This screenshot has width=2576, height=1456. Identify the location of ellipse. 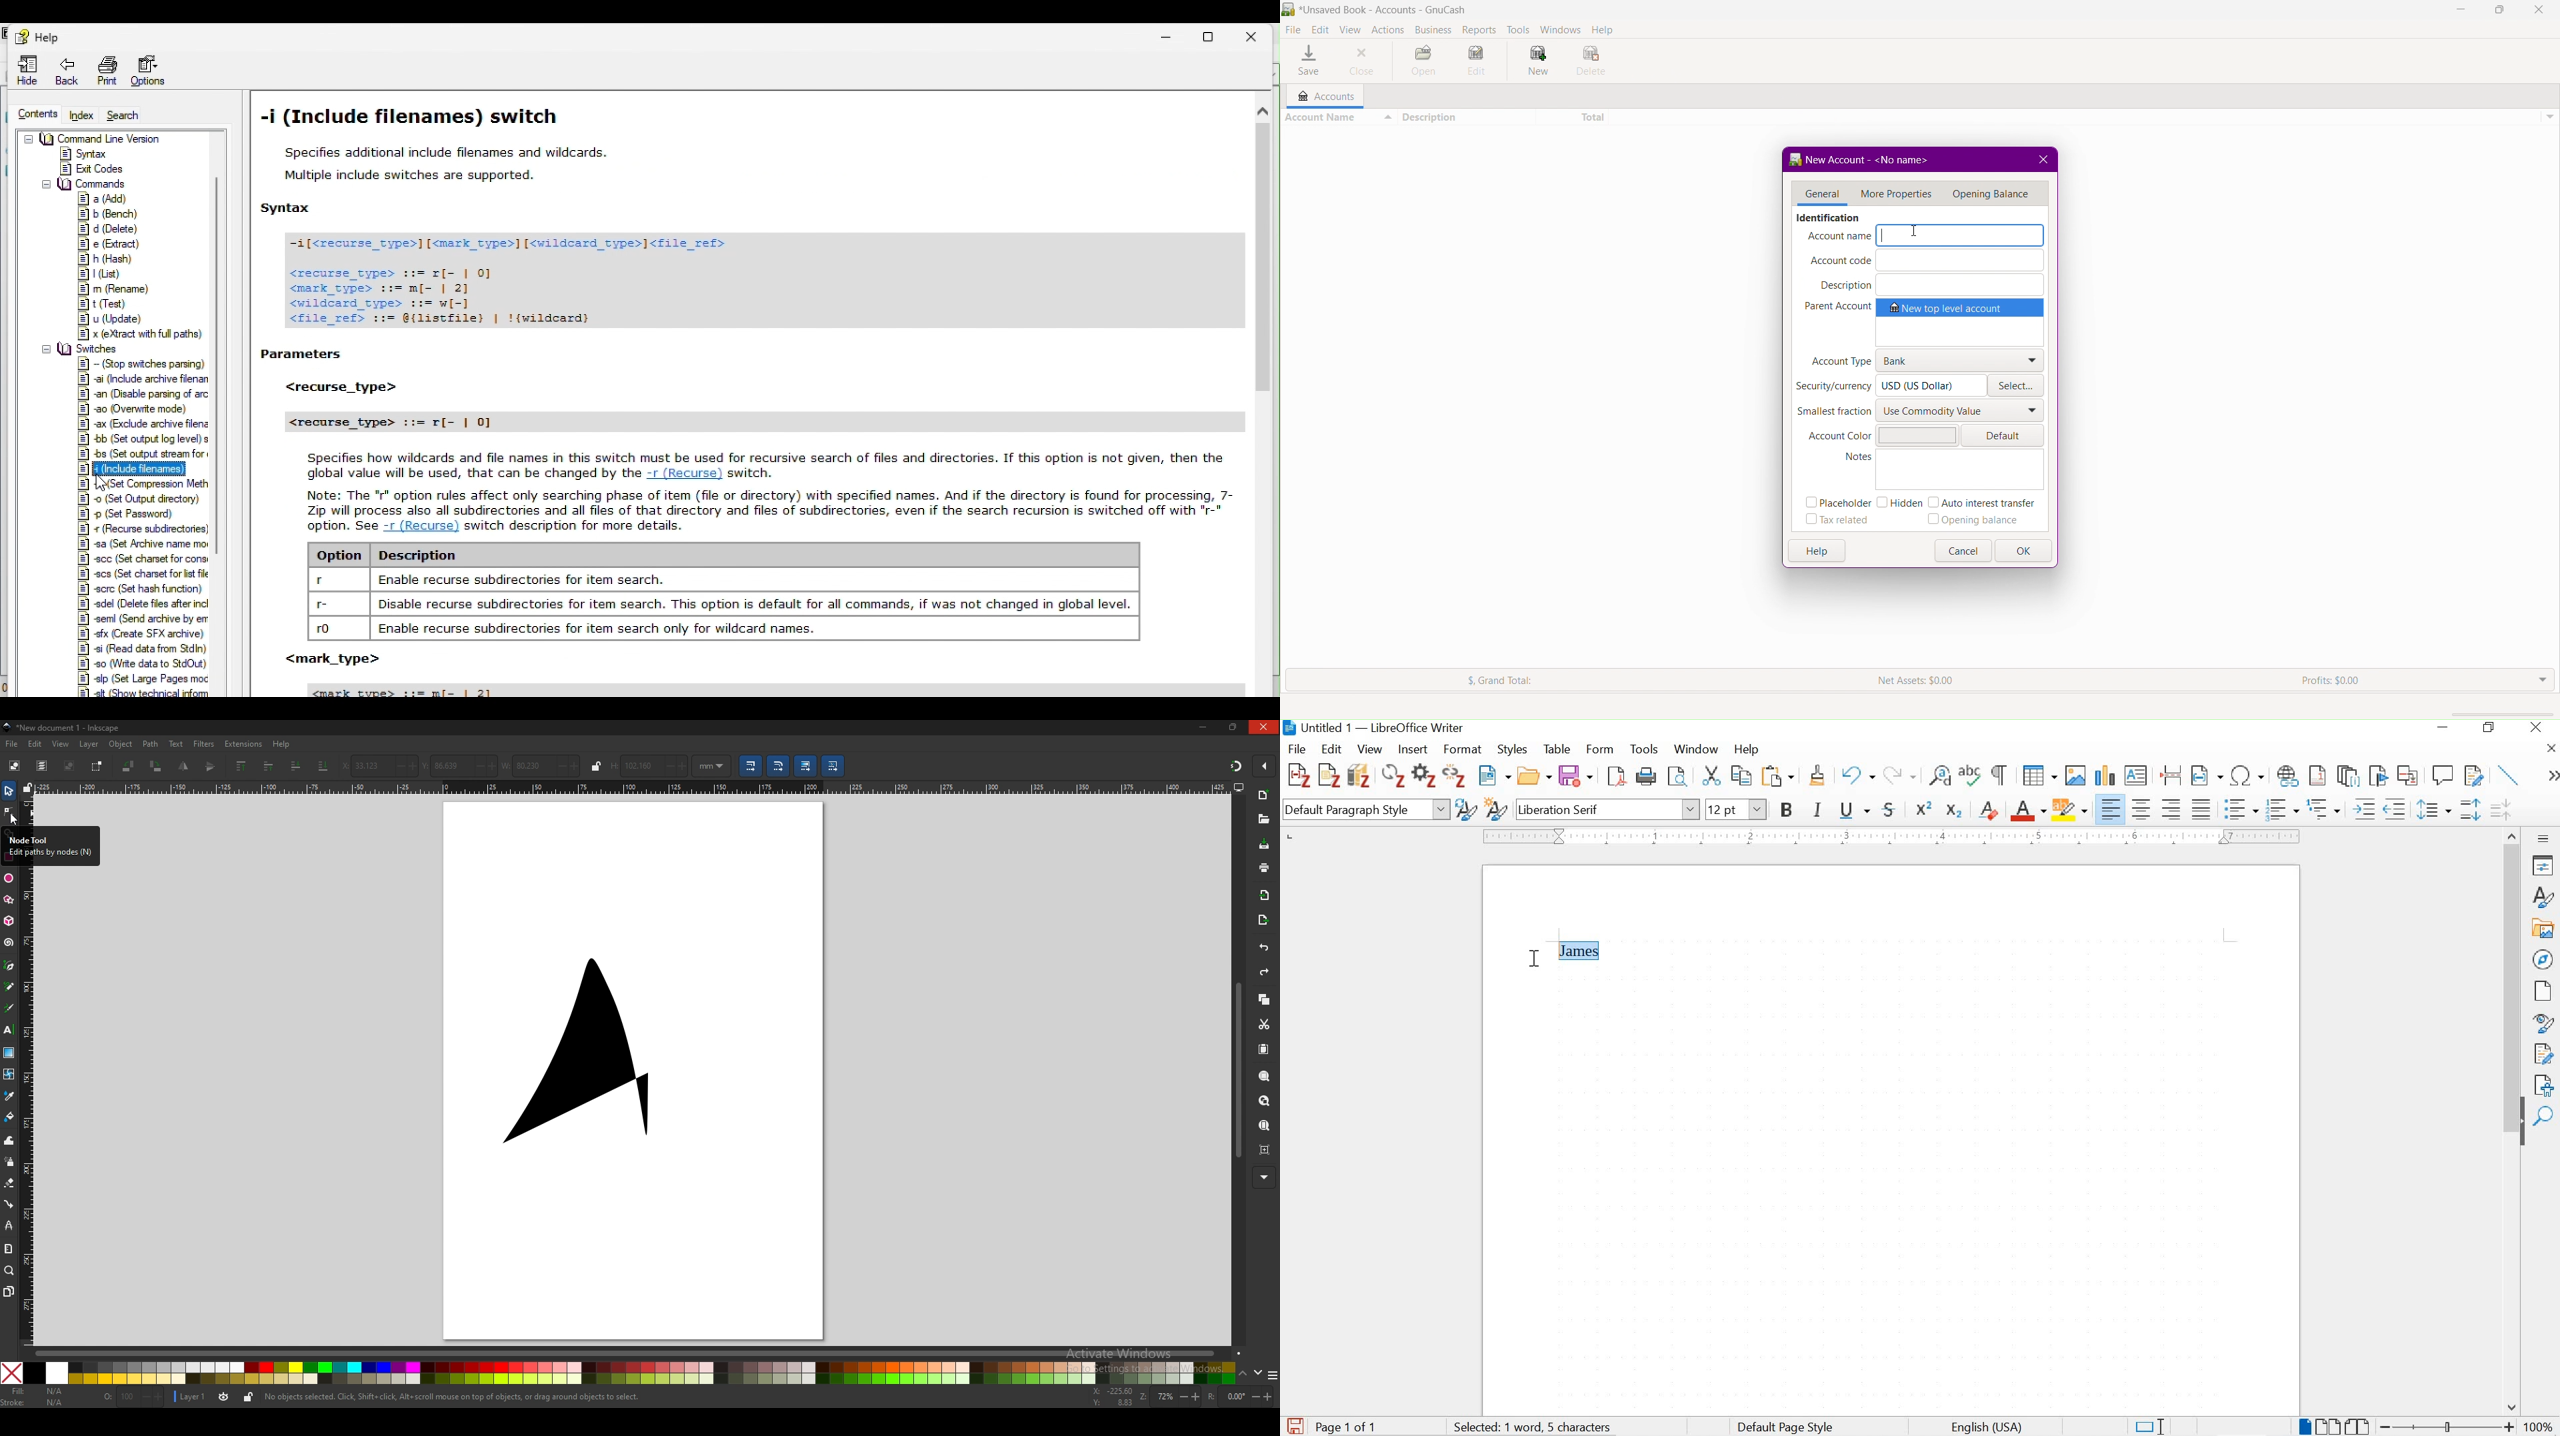
(9, 877).